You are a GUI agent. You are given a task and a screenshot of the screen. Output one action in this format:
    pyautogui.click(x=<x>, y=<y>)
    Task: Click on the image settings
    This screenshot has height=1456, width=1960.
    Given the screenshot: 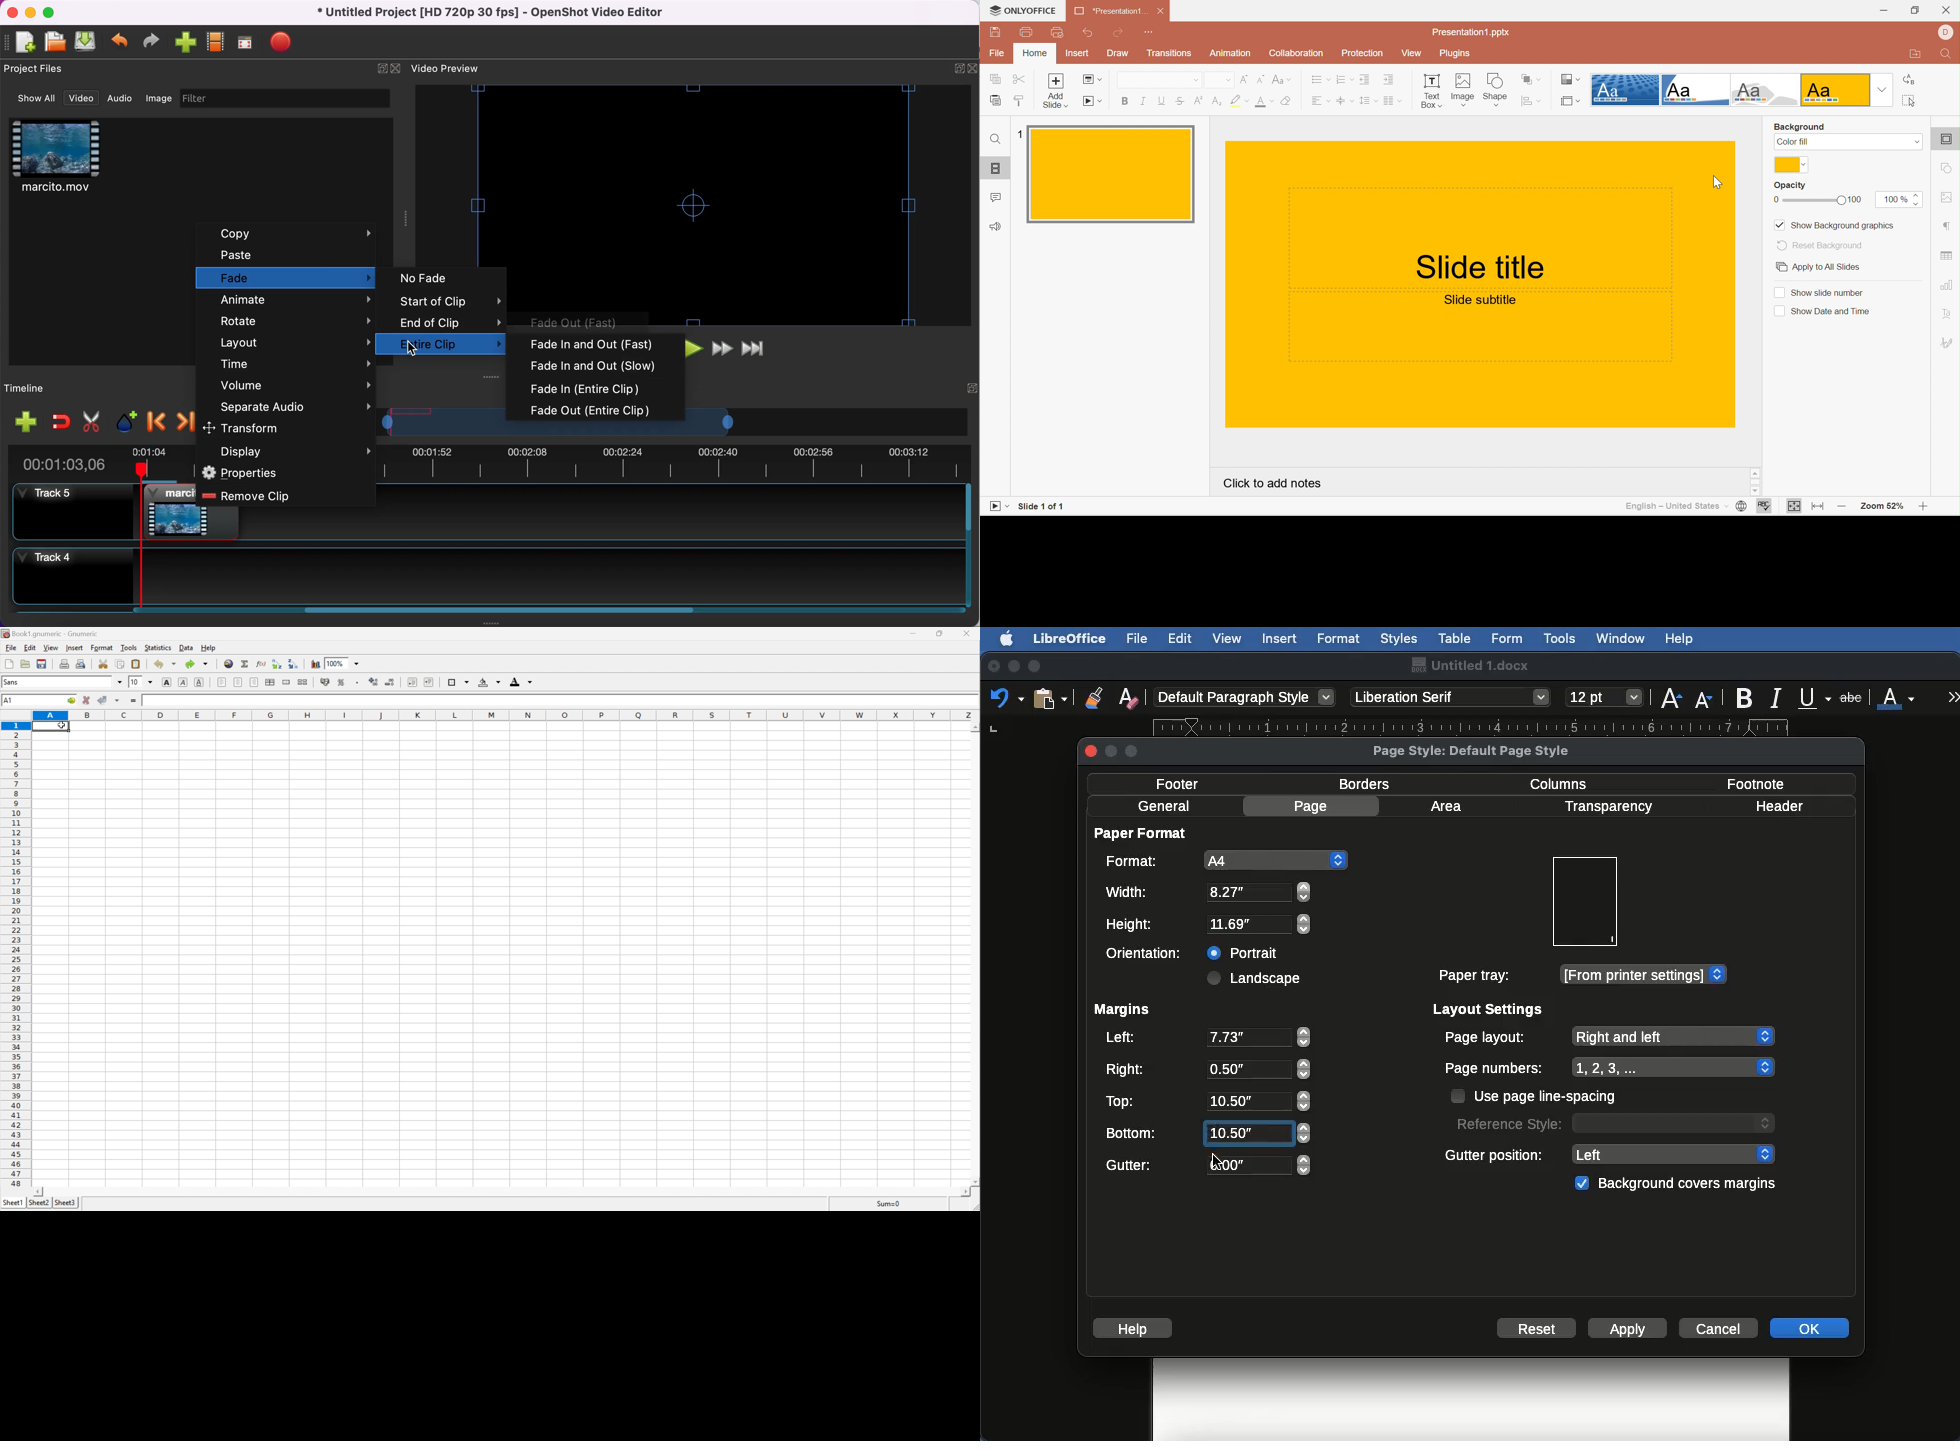 What is the action you would take?
    pyautogui.click(x=1948, y=198)
    